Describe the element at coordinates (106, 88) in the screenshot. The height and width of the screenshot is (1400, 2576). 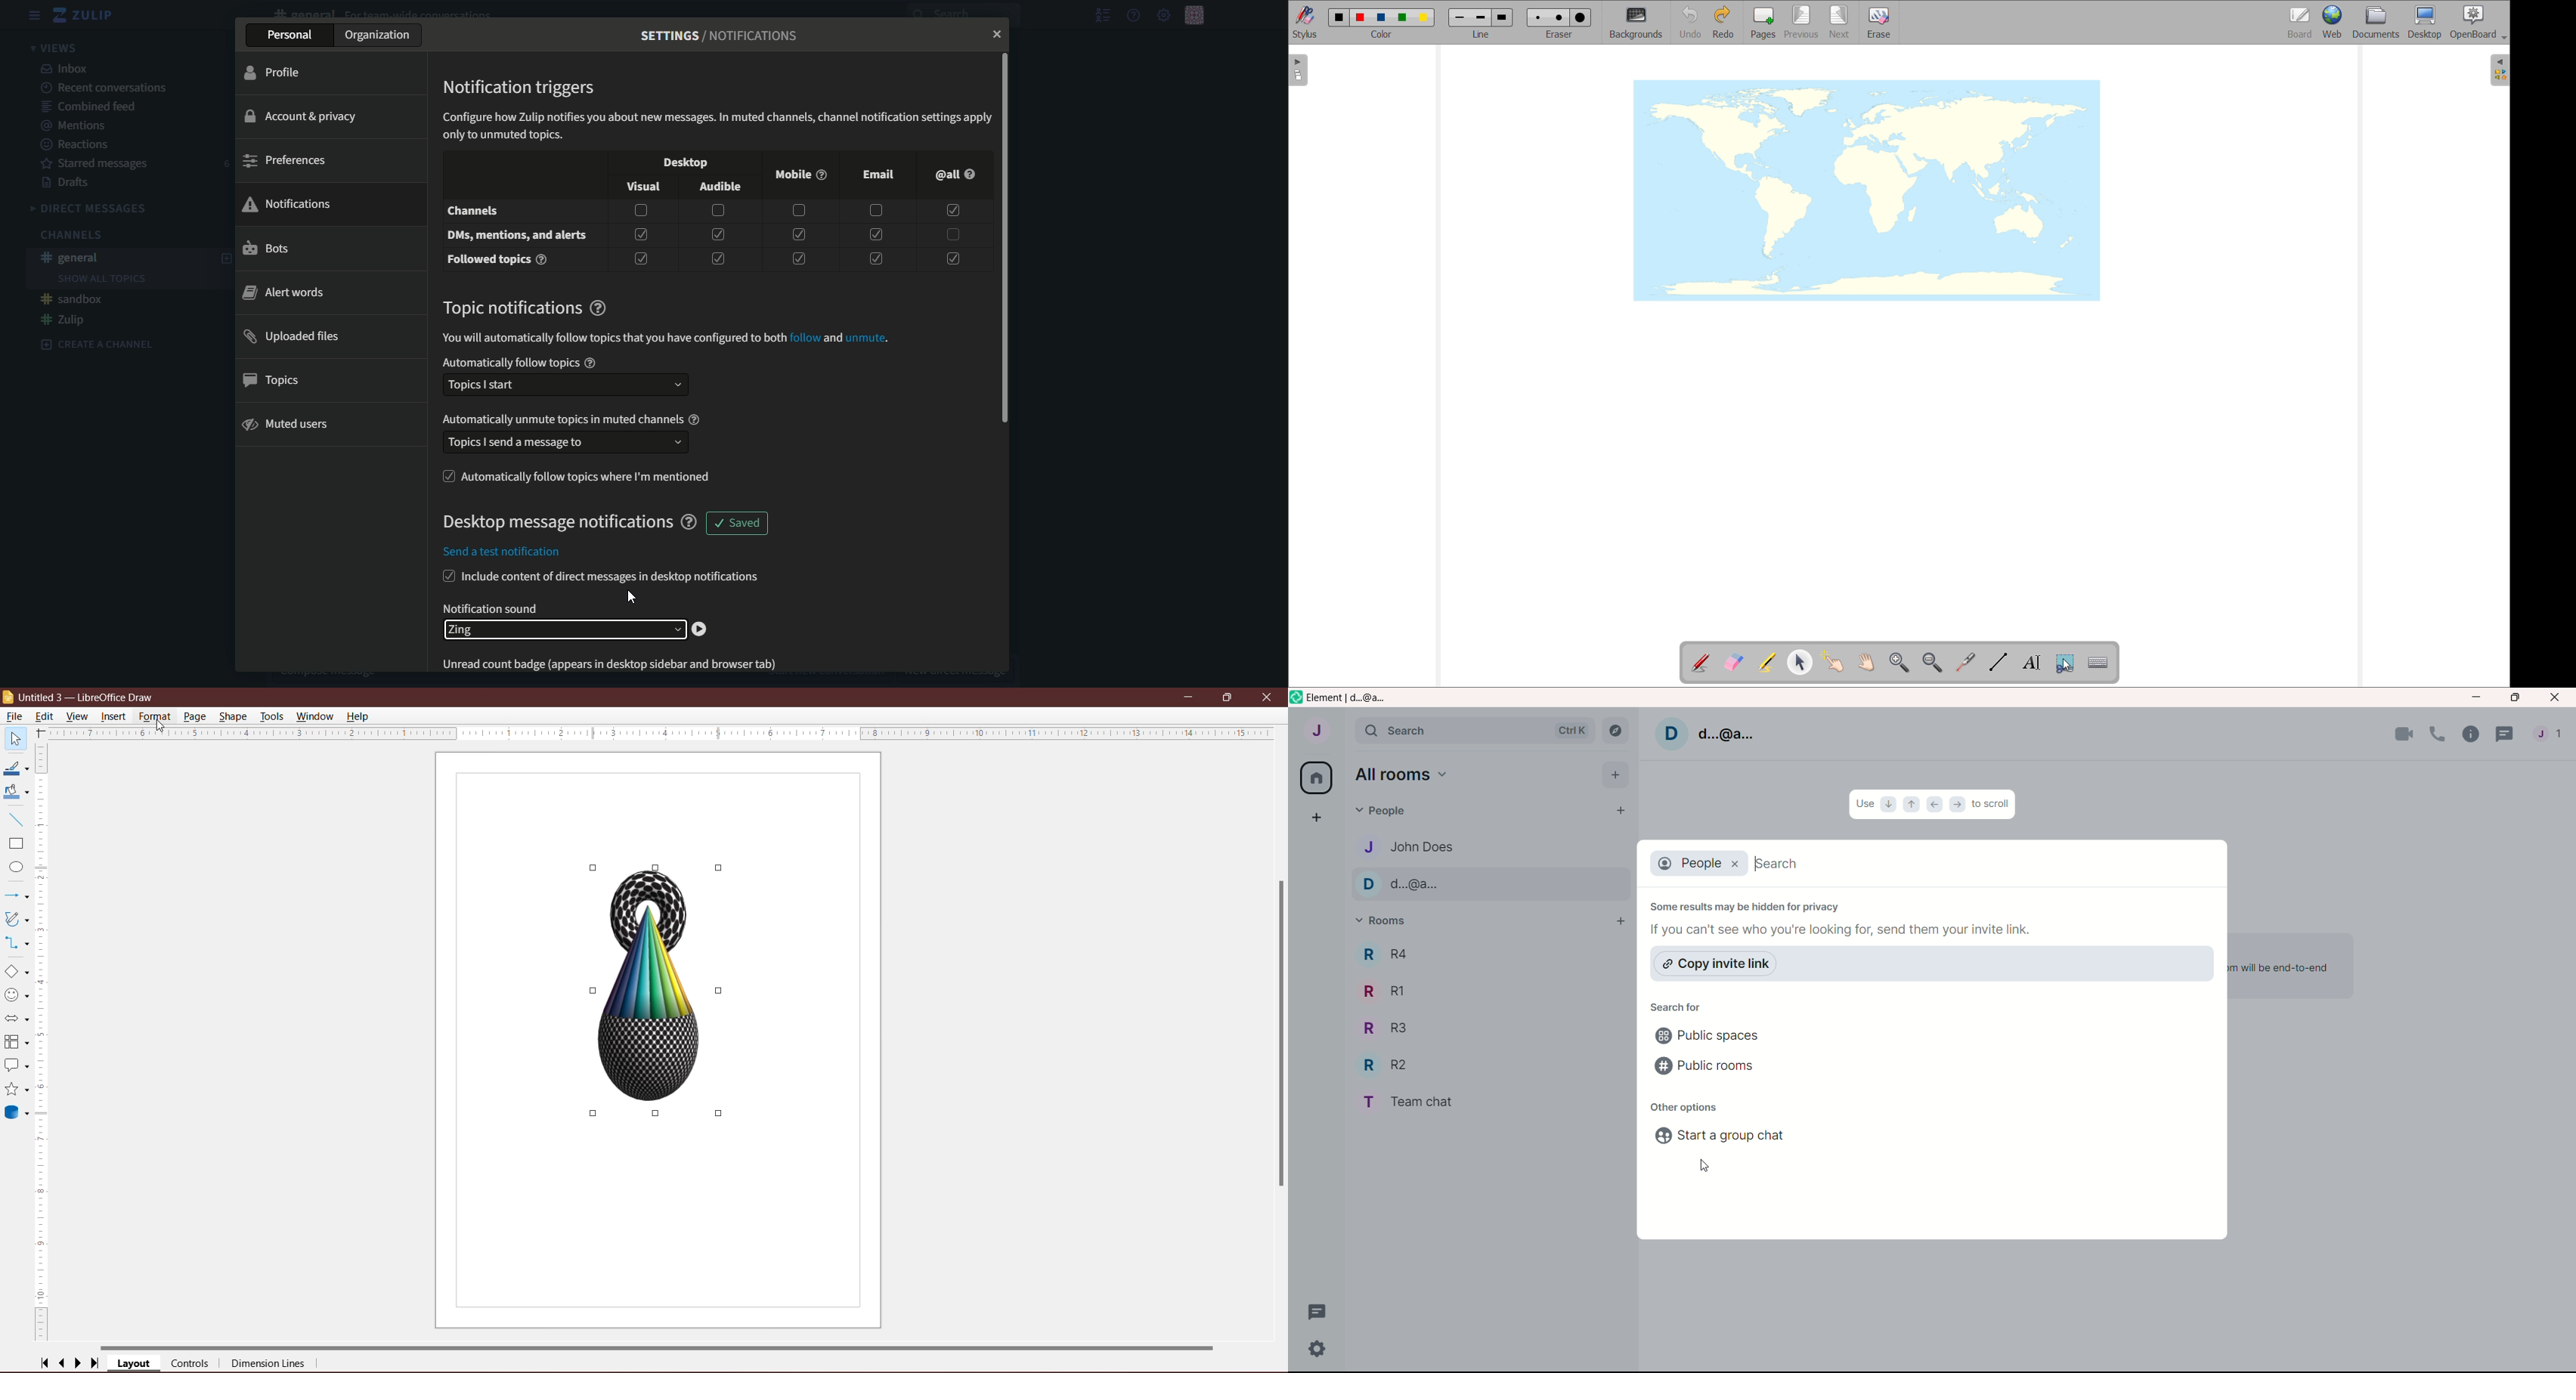
I see `recent conversations` at that location.